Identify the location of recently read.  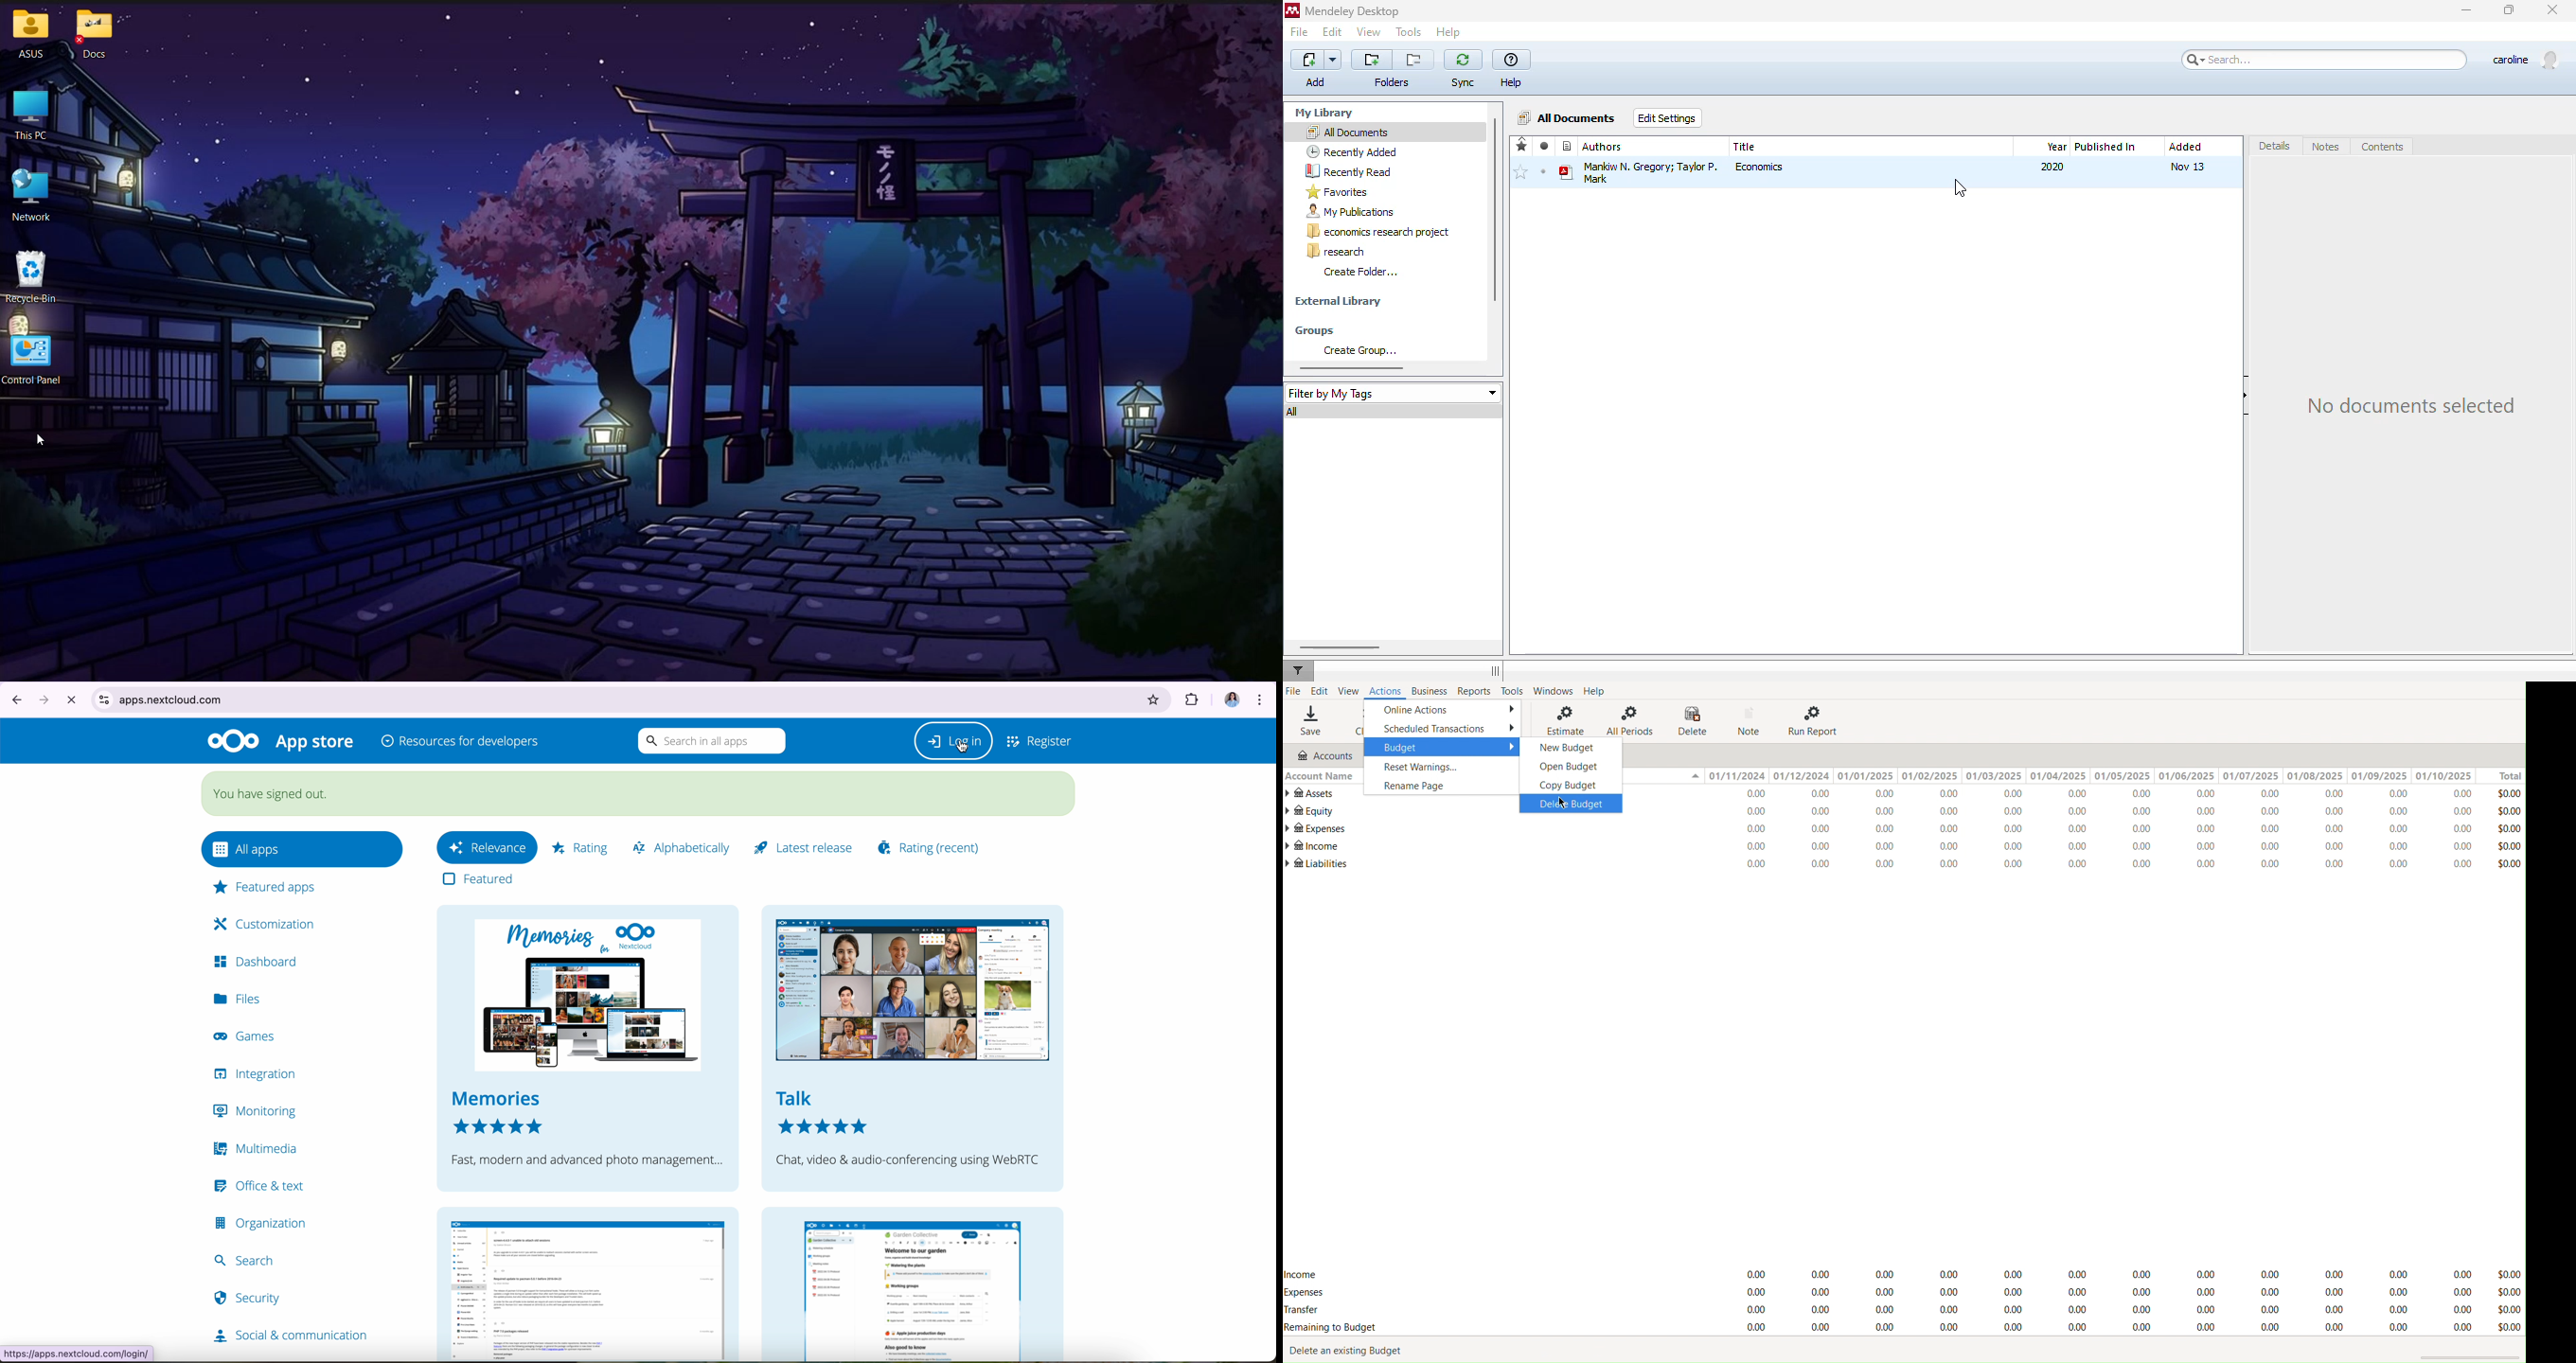
(1351, 172).